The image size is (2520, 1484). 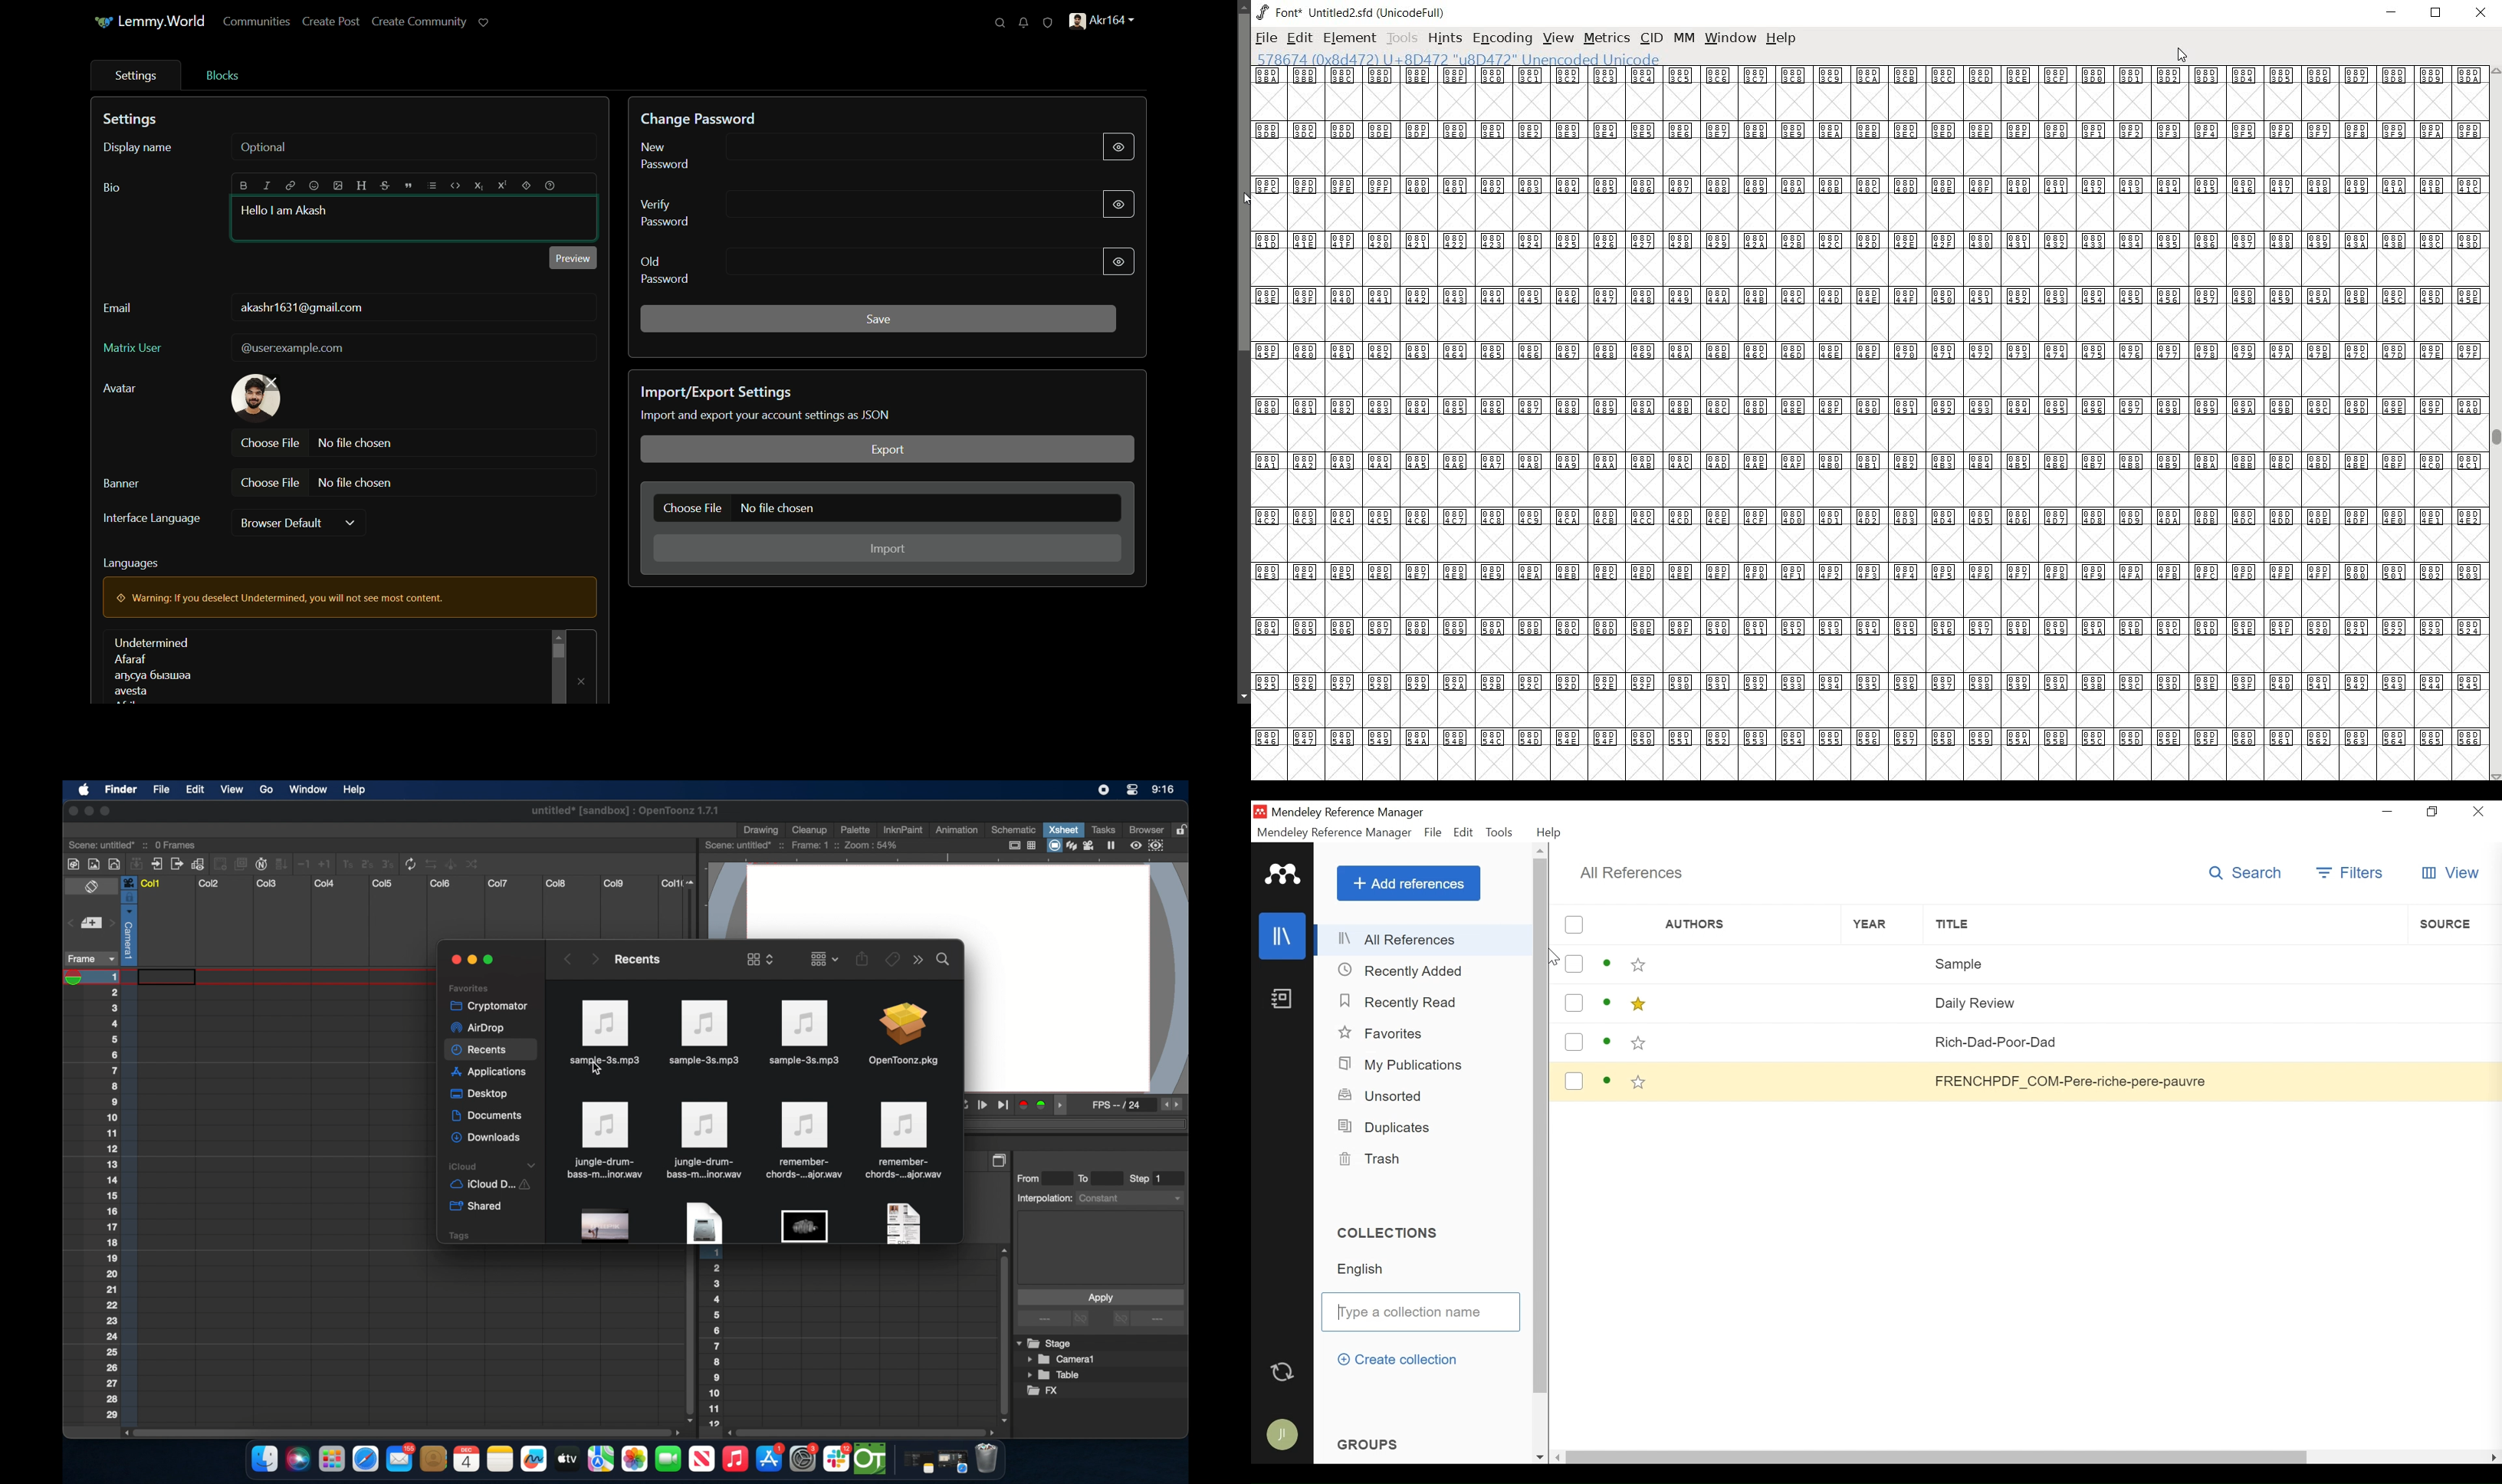 What do you see at coordinates (1088, 1178) in the screenshot?
I see `to` at bounding box center [1088, 1178].